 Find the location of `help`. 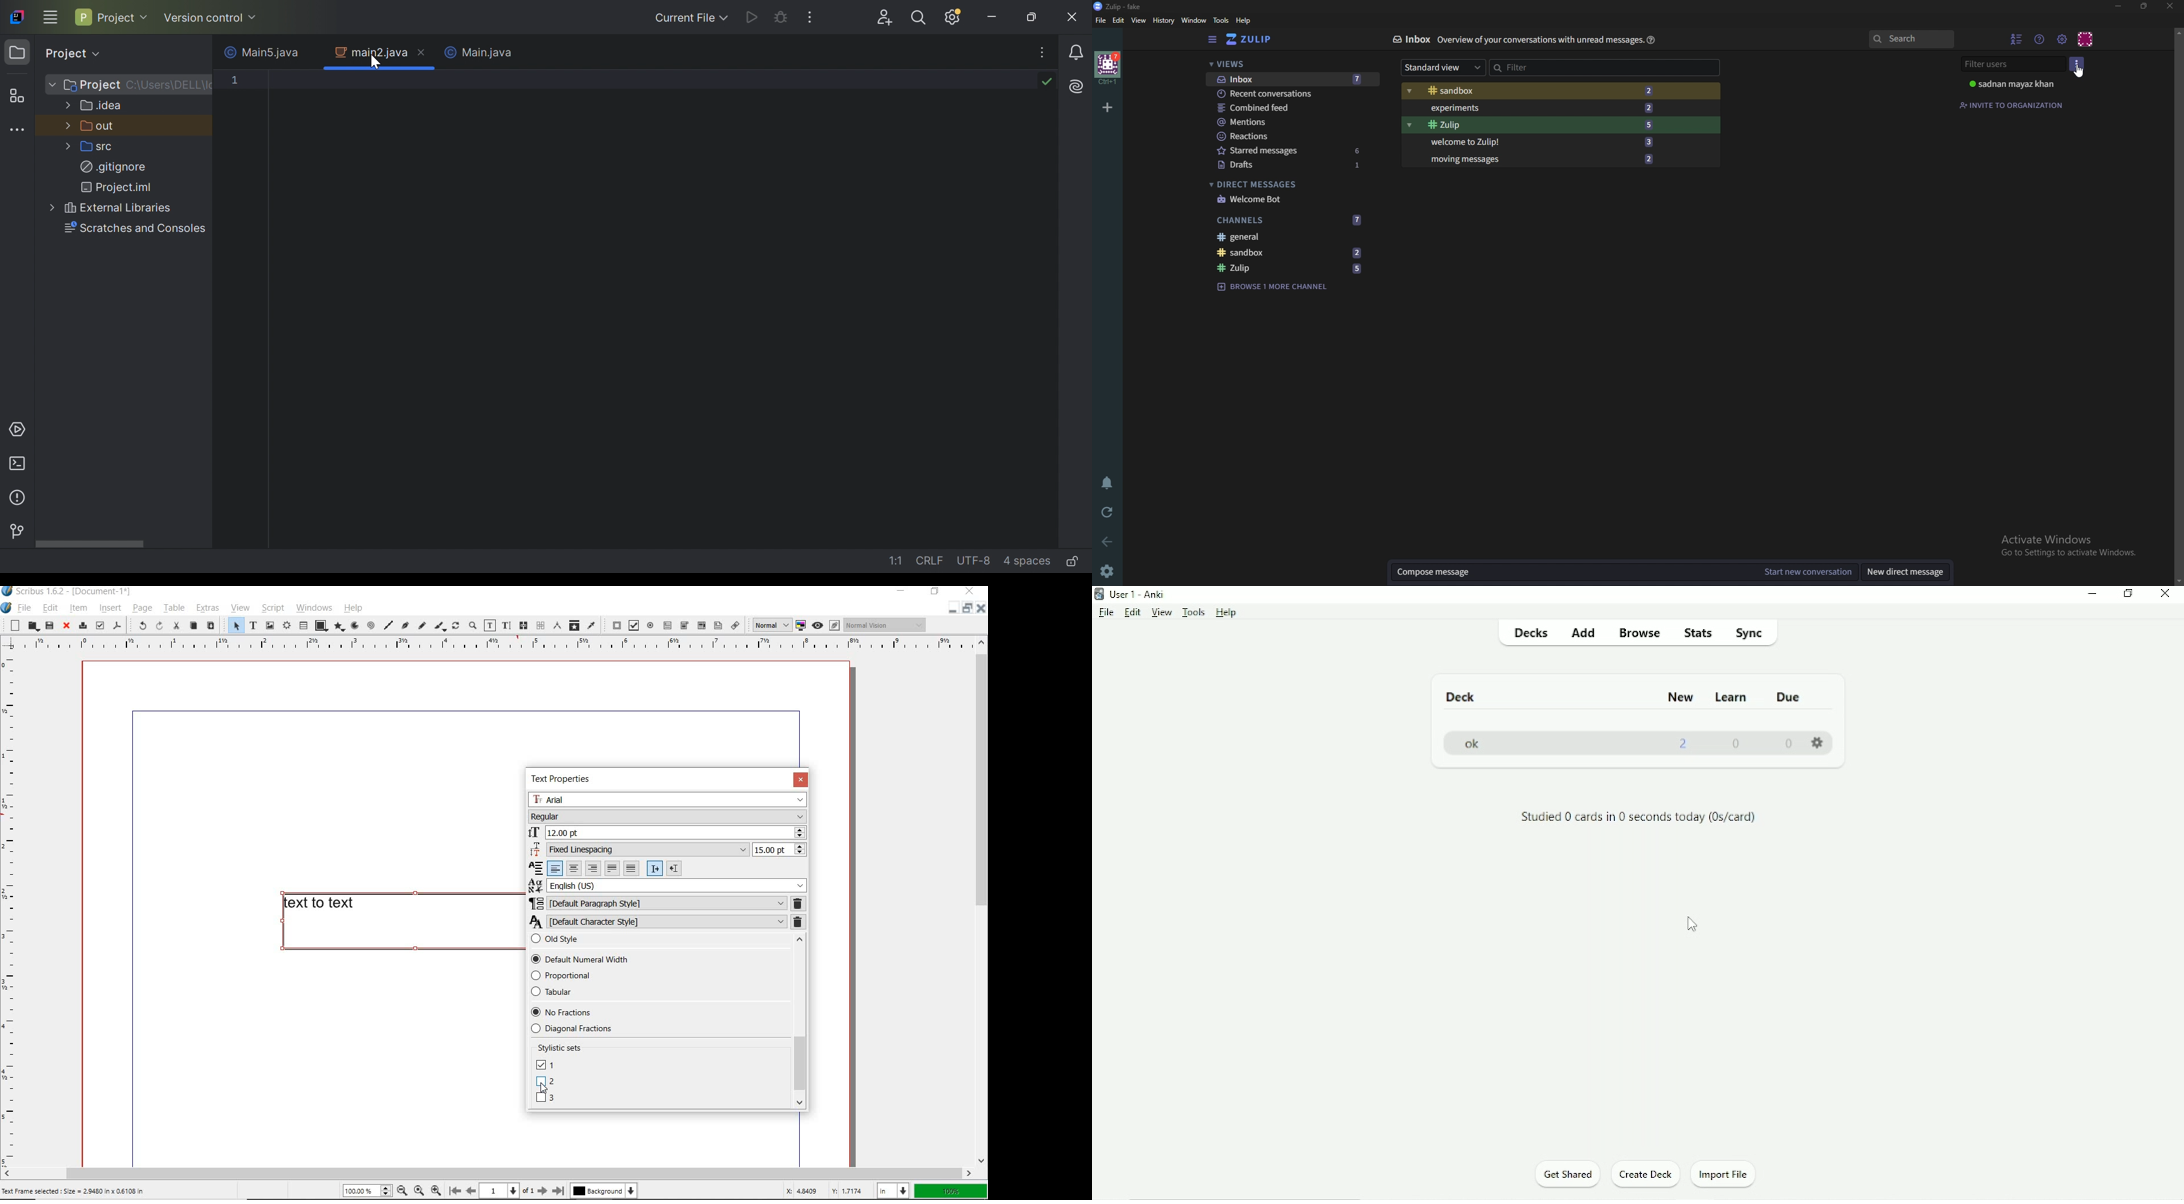

help is located at coordinates (356, 608).